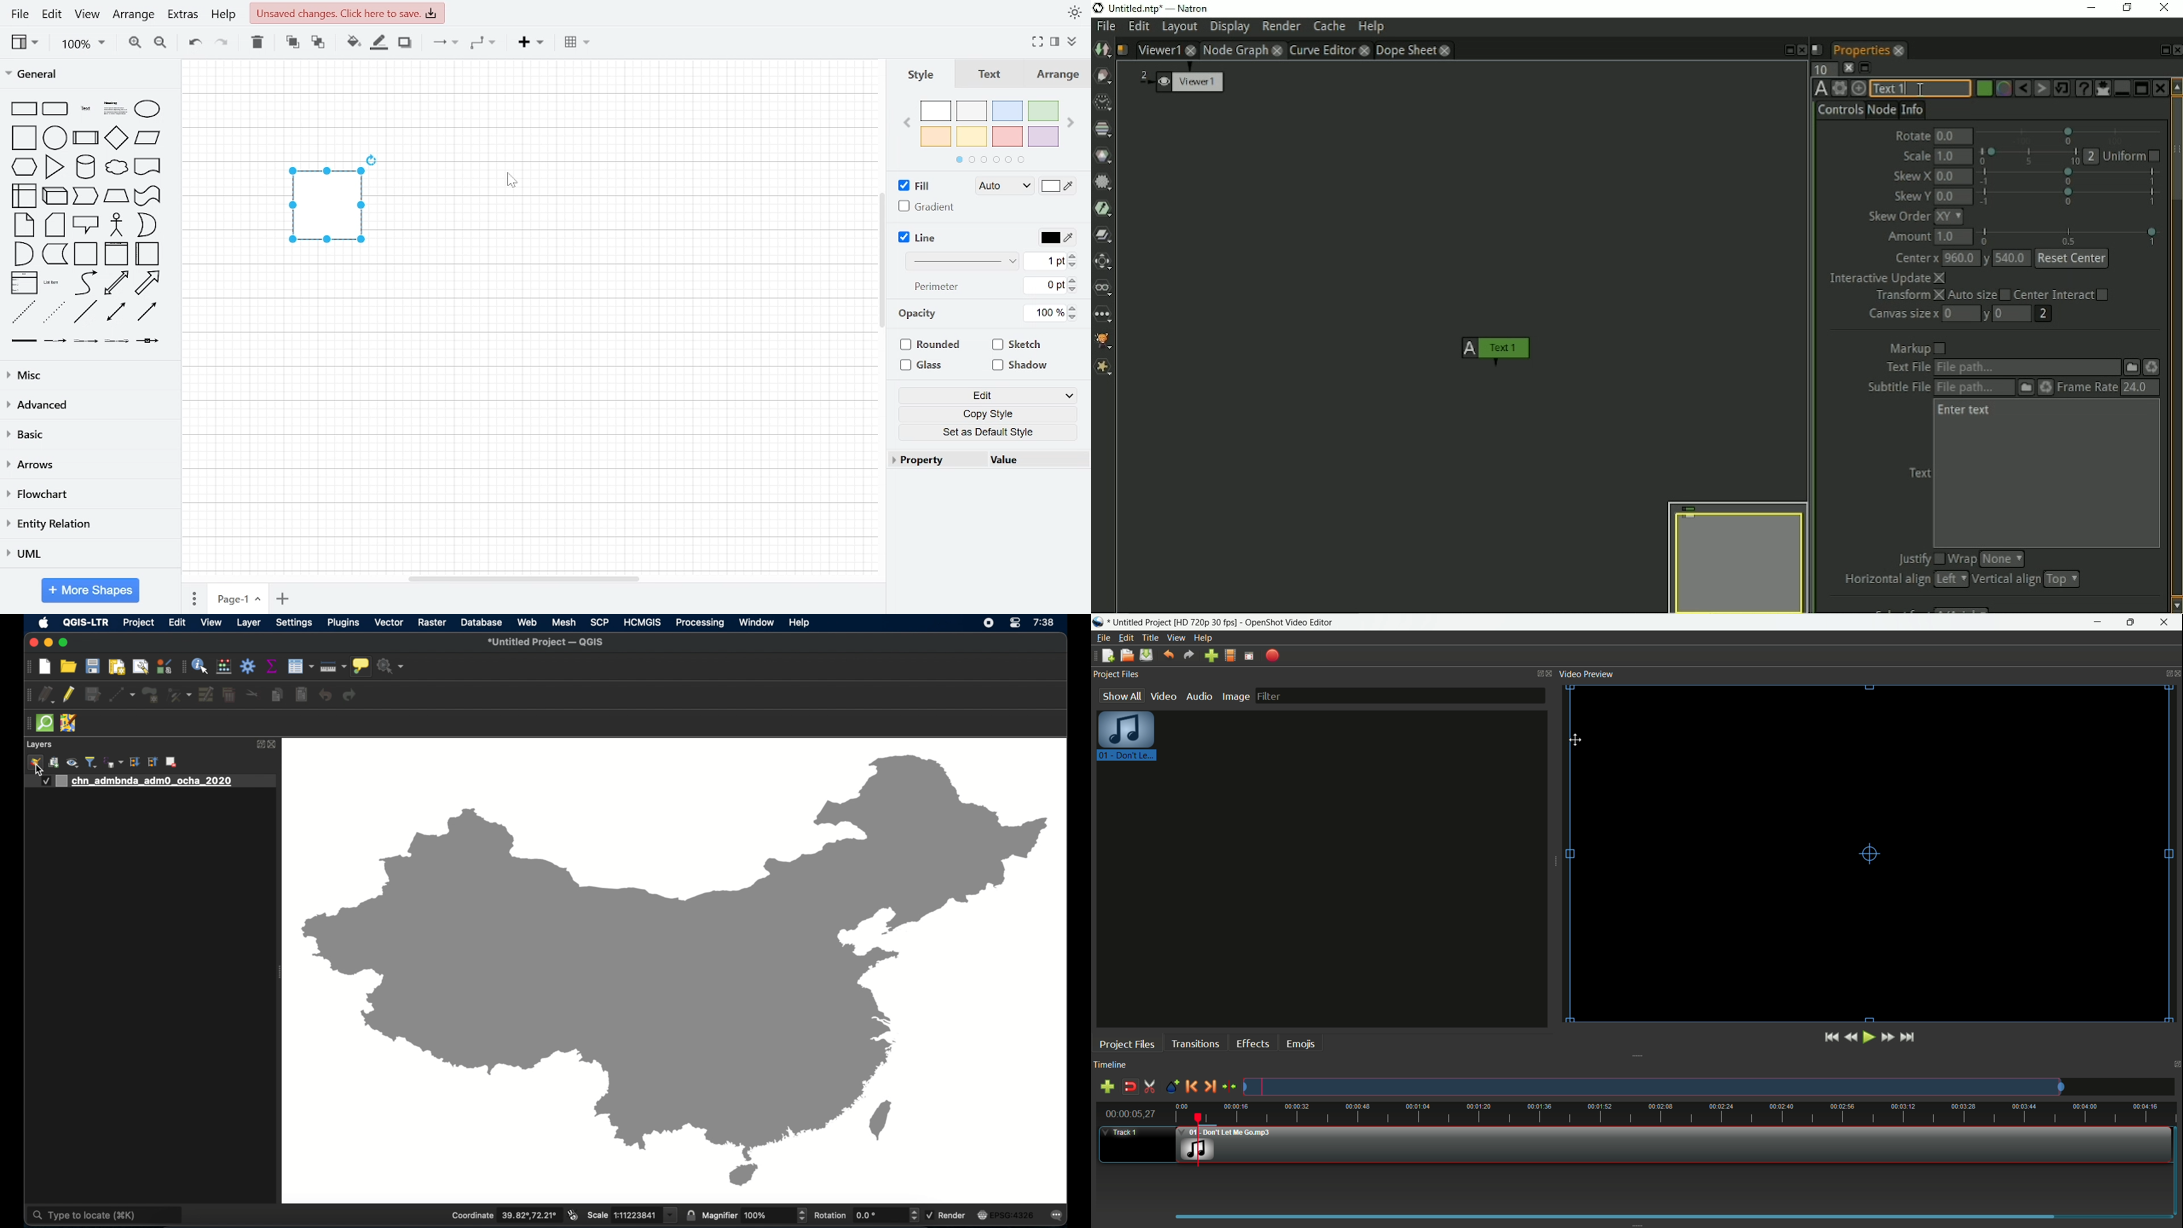  Describe the element at coordinates (1788, 50) in the screenshot. I see `Float pane` at that location.